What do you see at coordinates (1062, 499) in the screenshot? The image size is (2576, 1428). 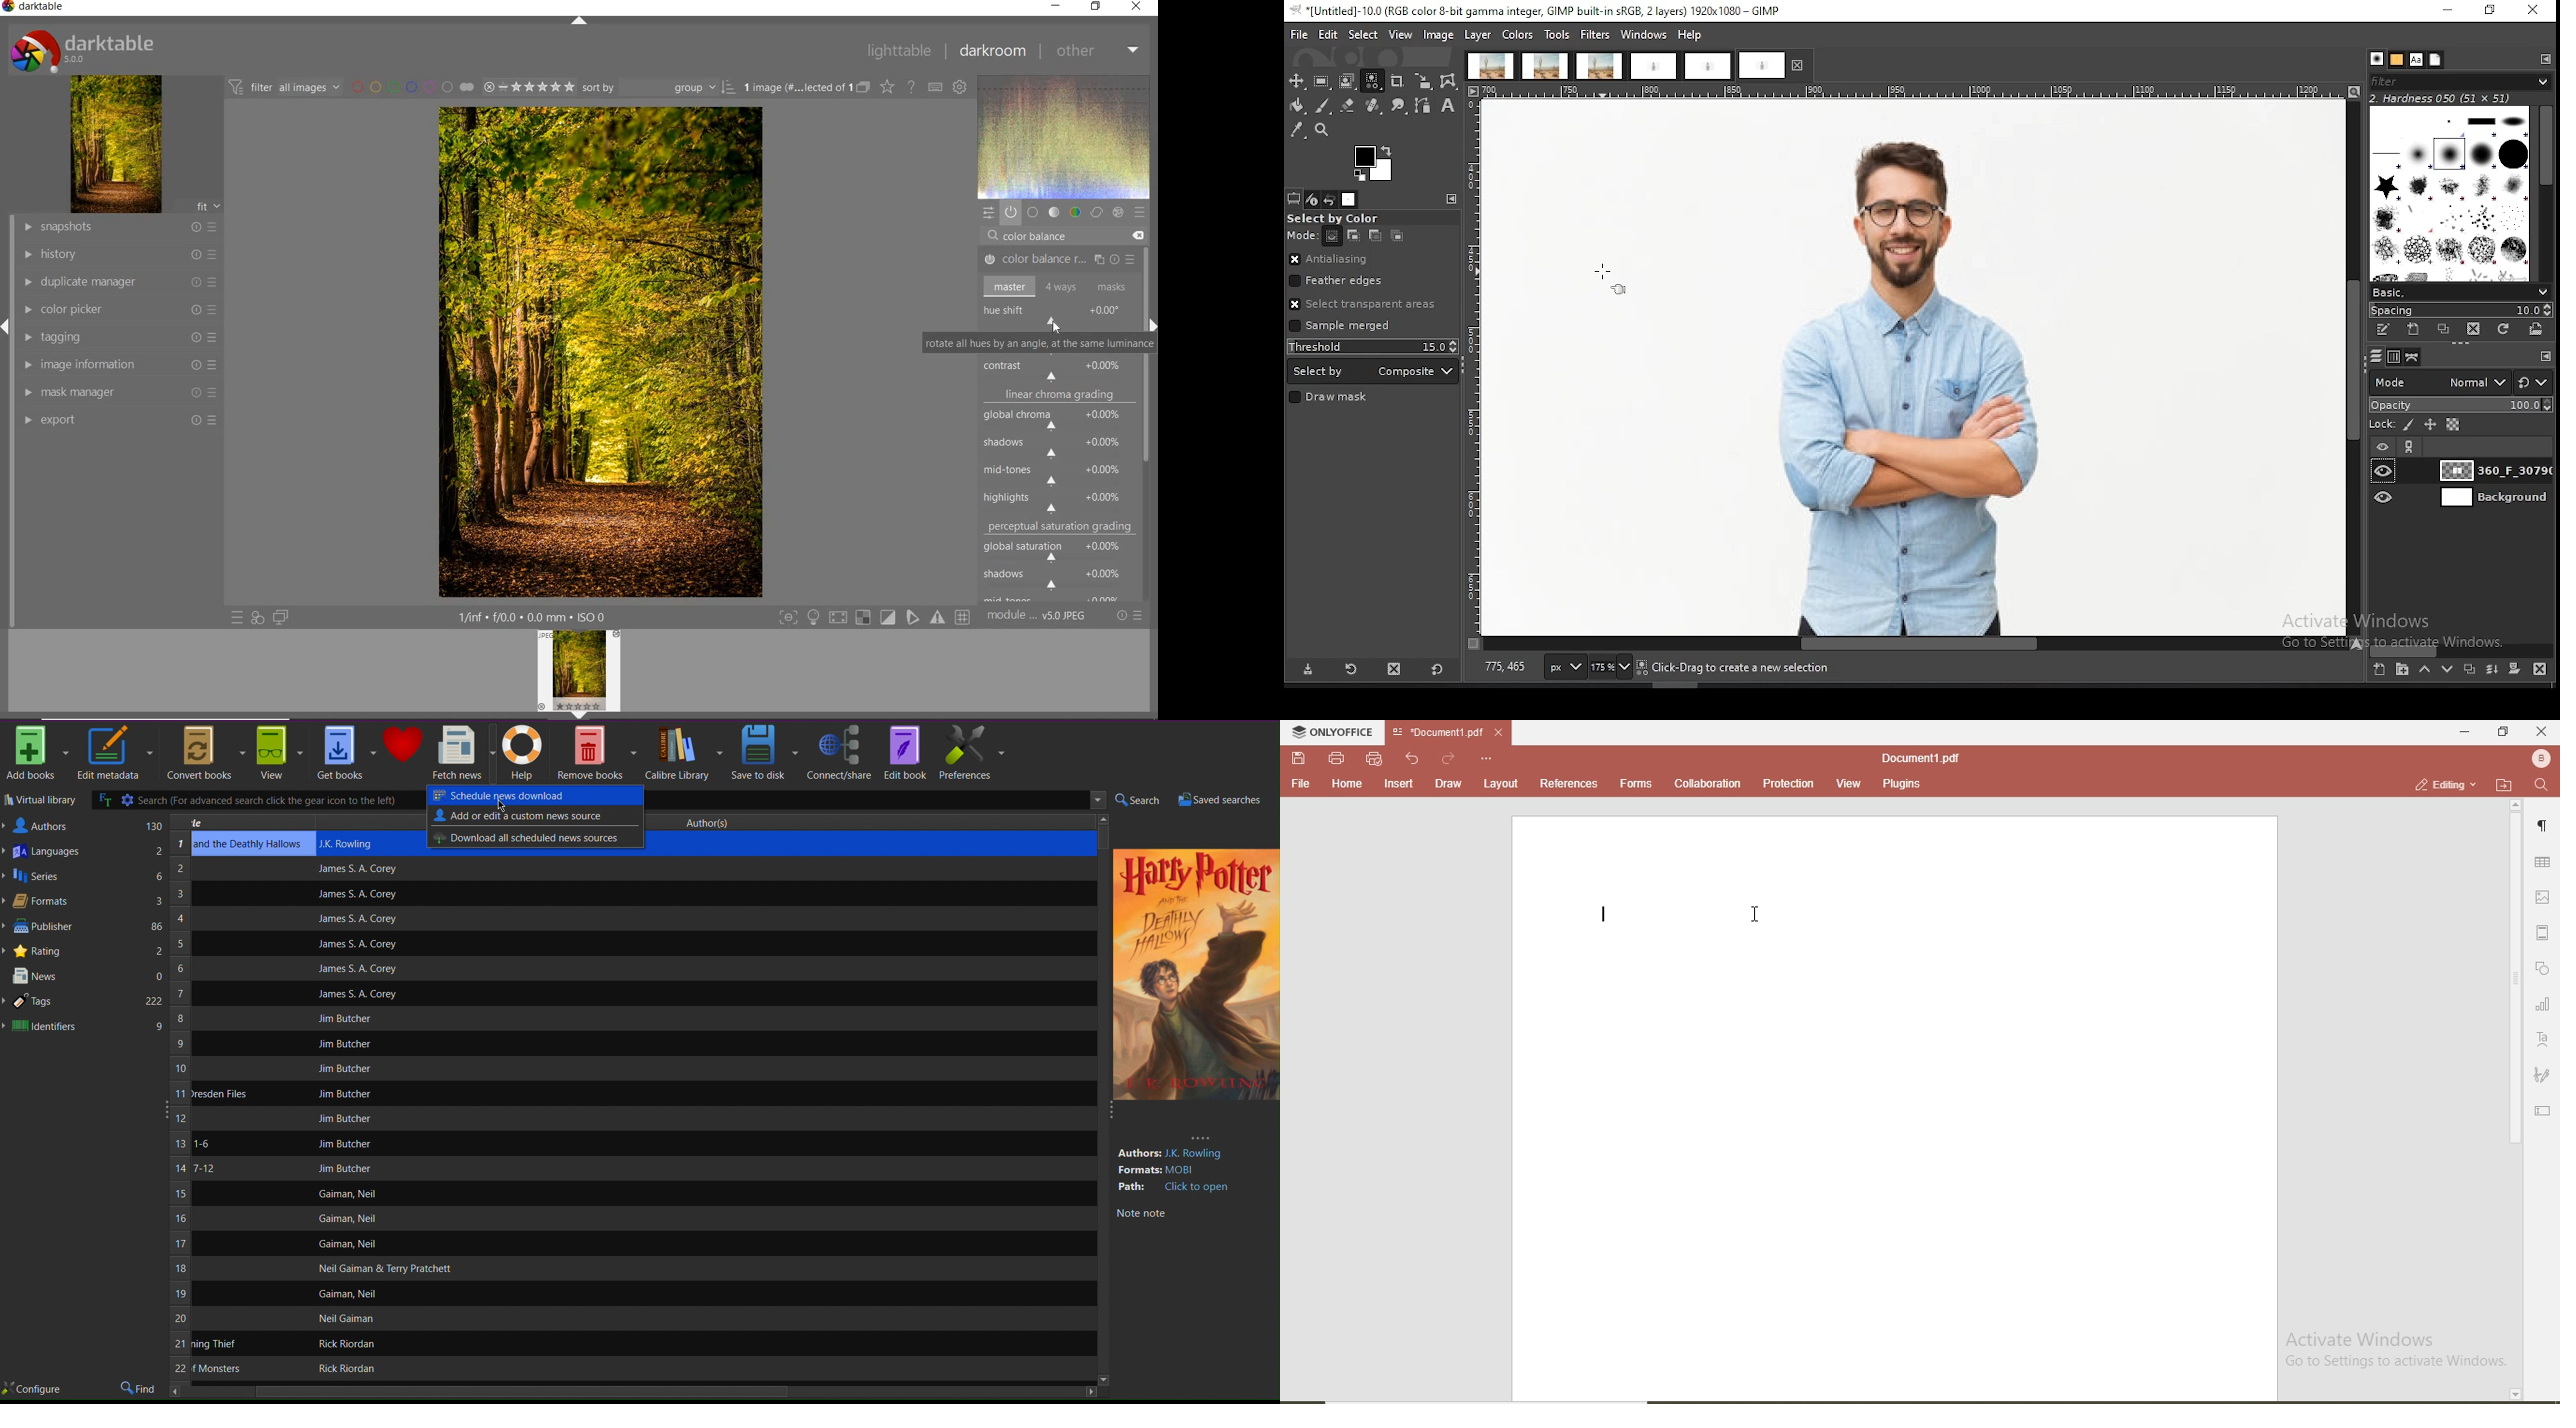 I see `highlights` at bounding box center [1062, 499].